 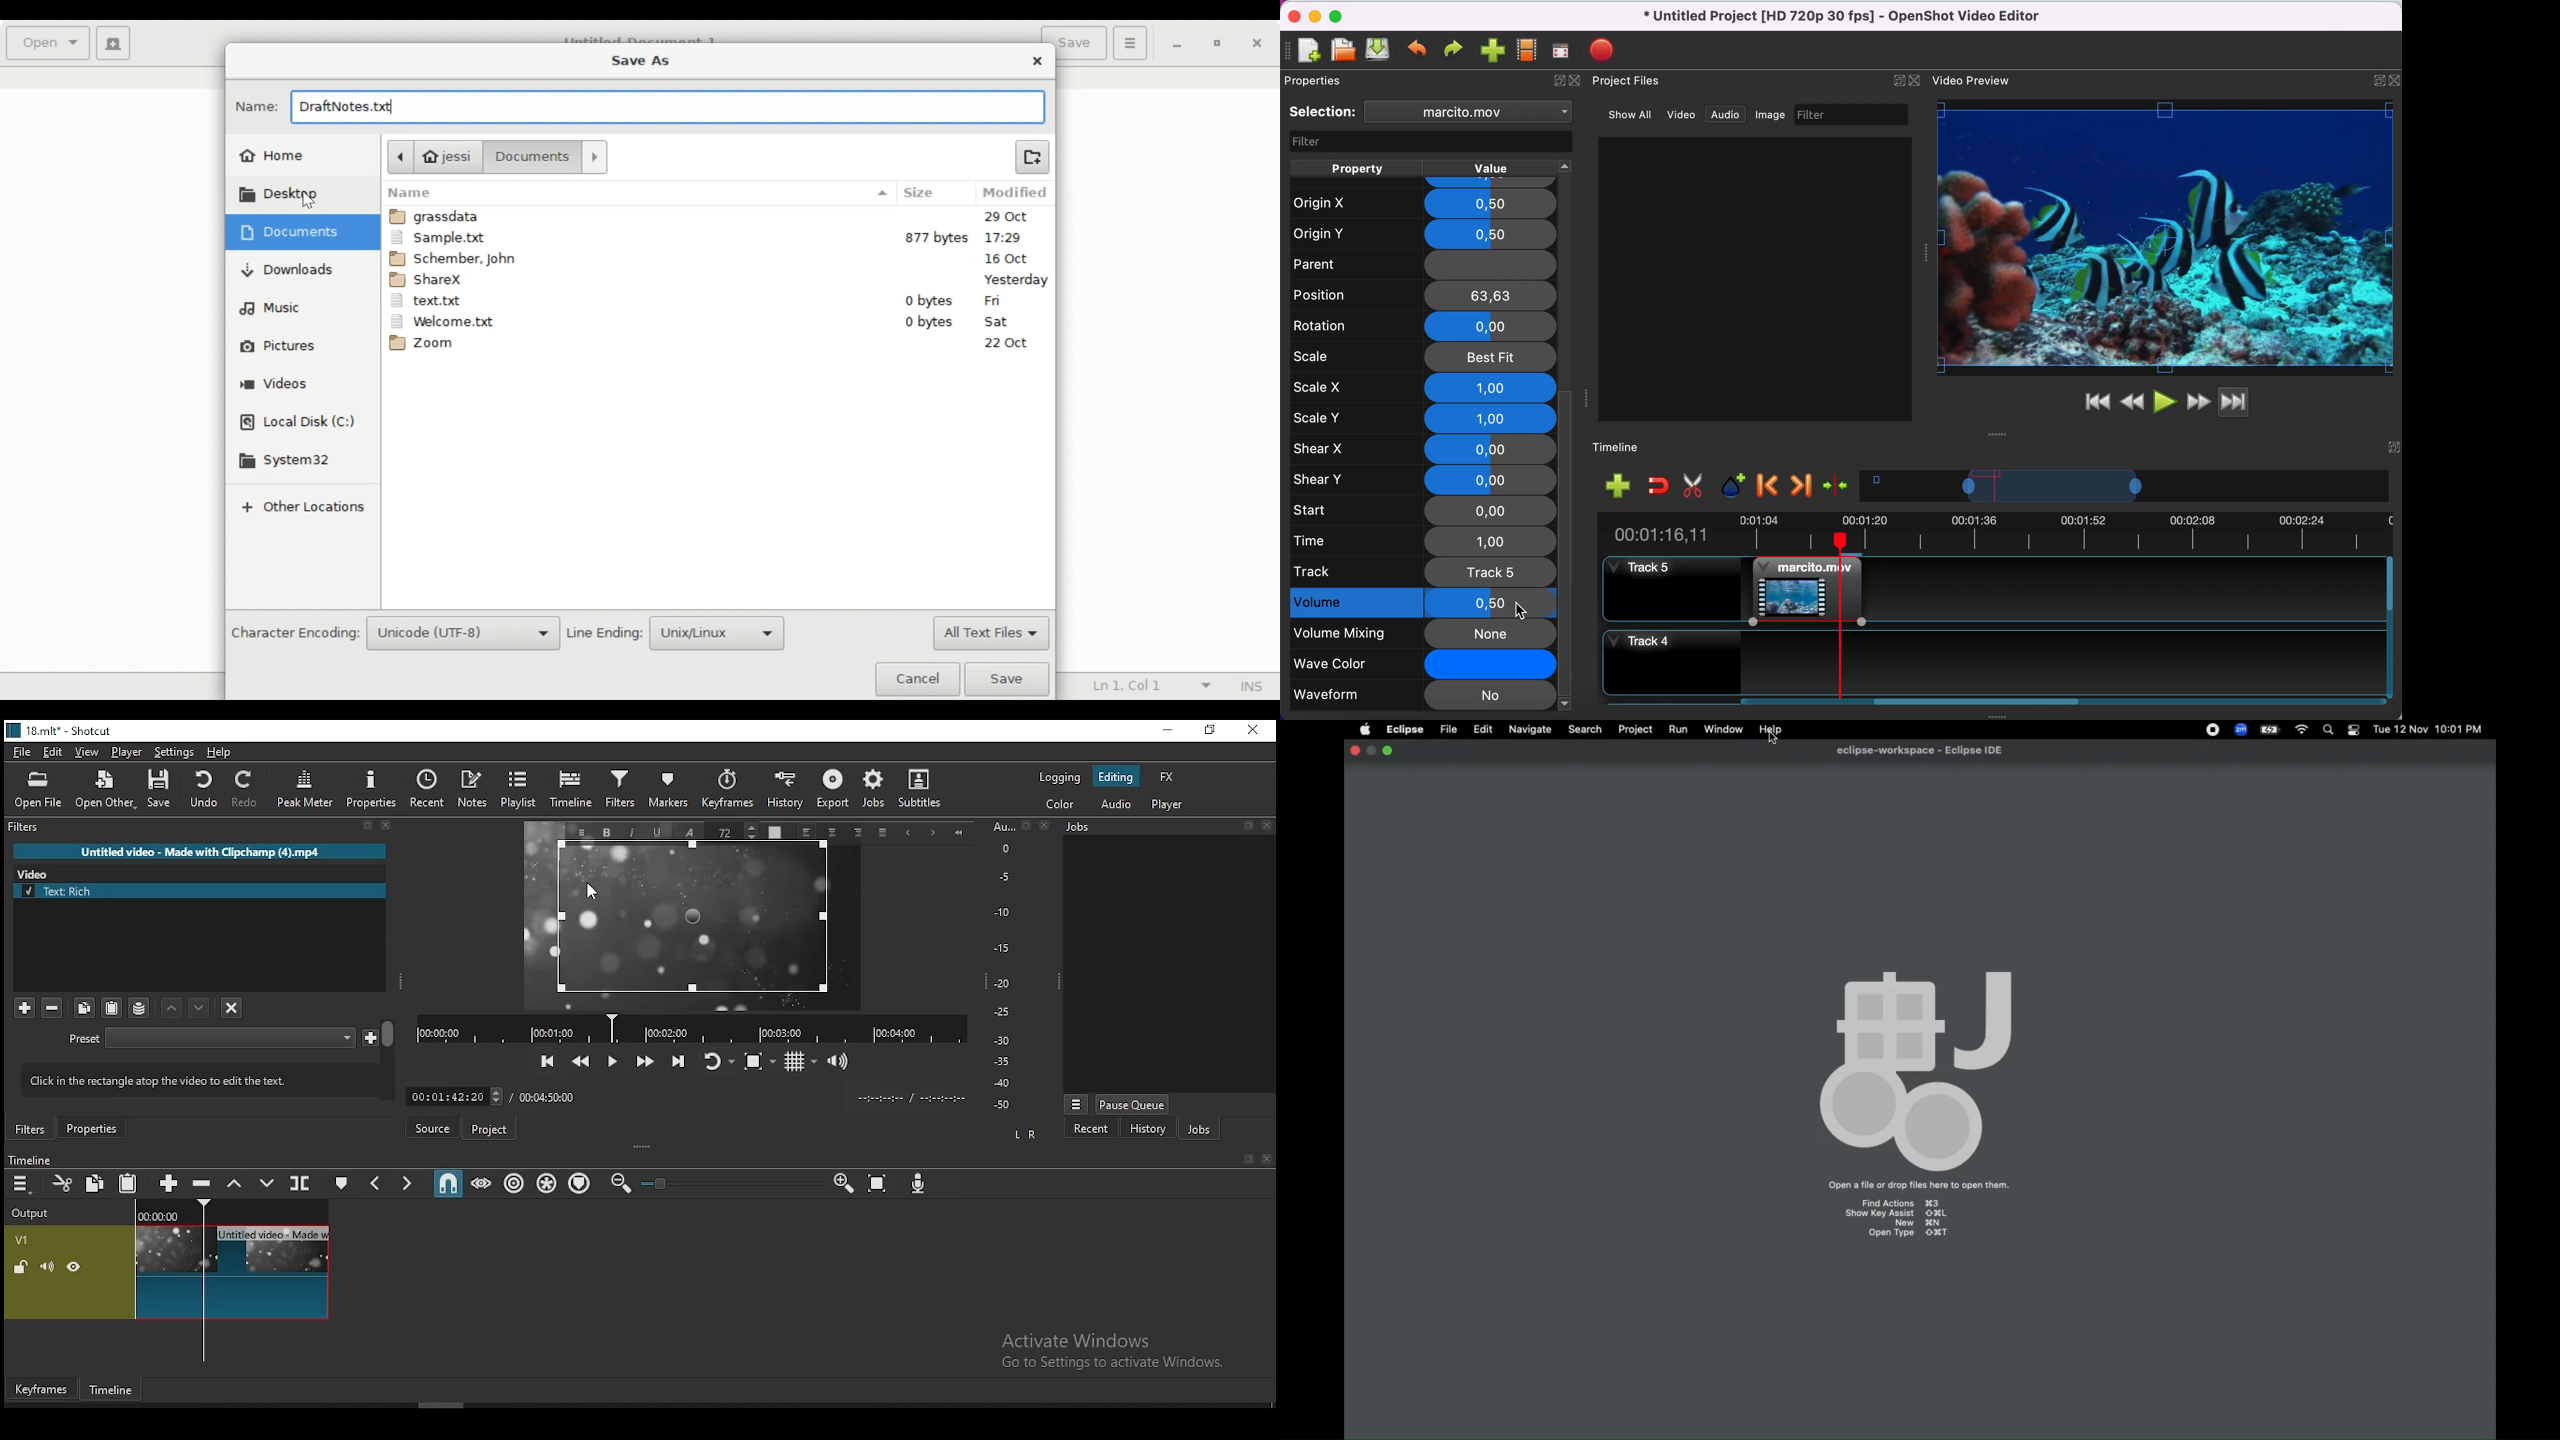 I want to click on Ln 1, Col 1, so click(x=1147, y=687).